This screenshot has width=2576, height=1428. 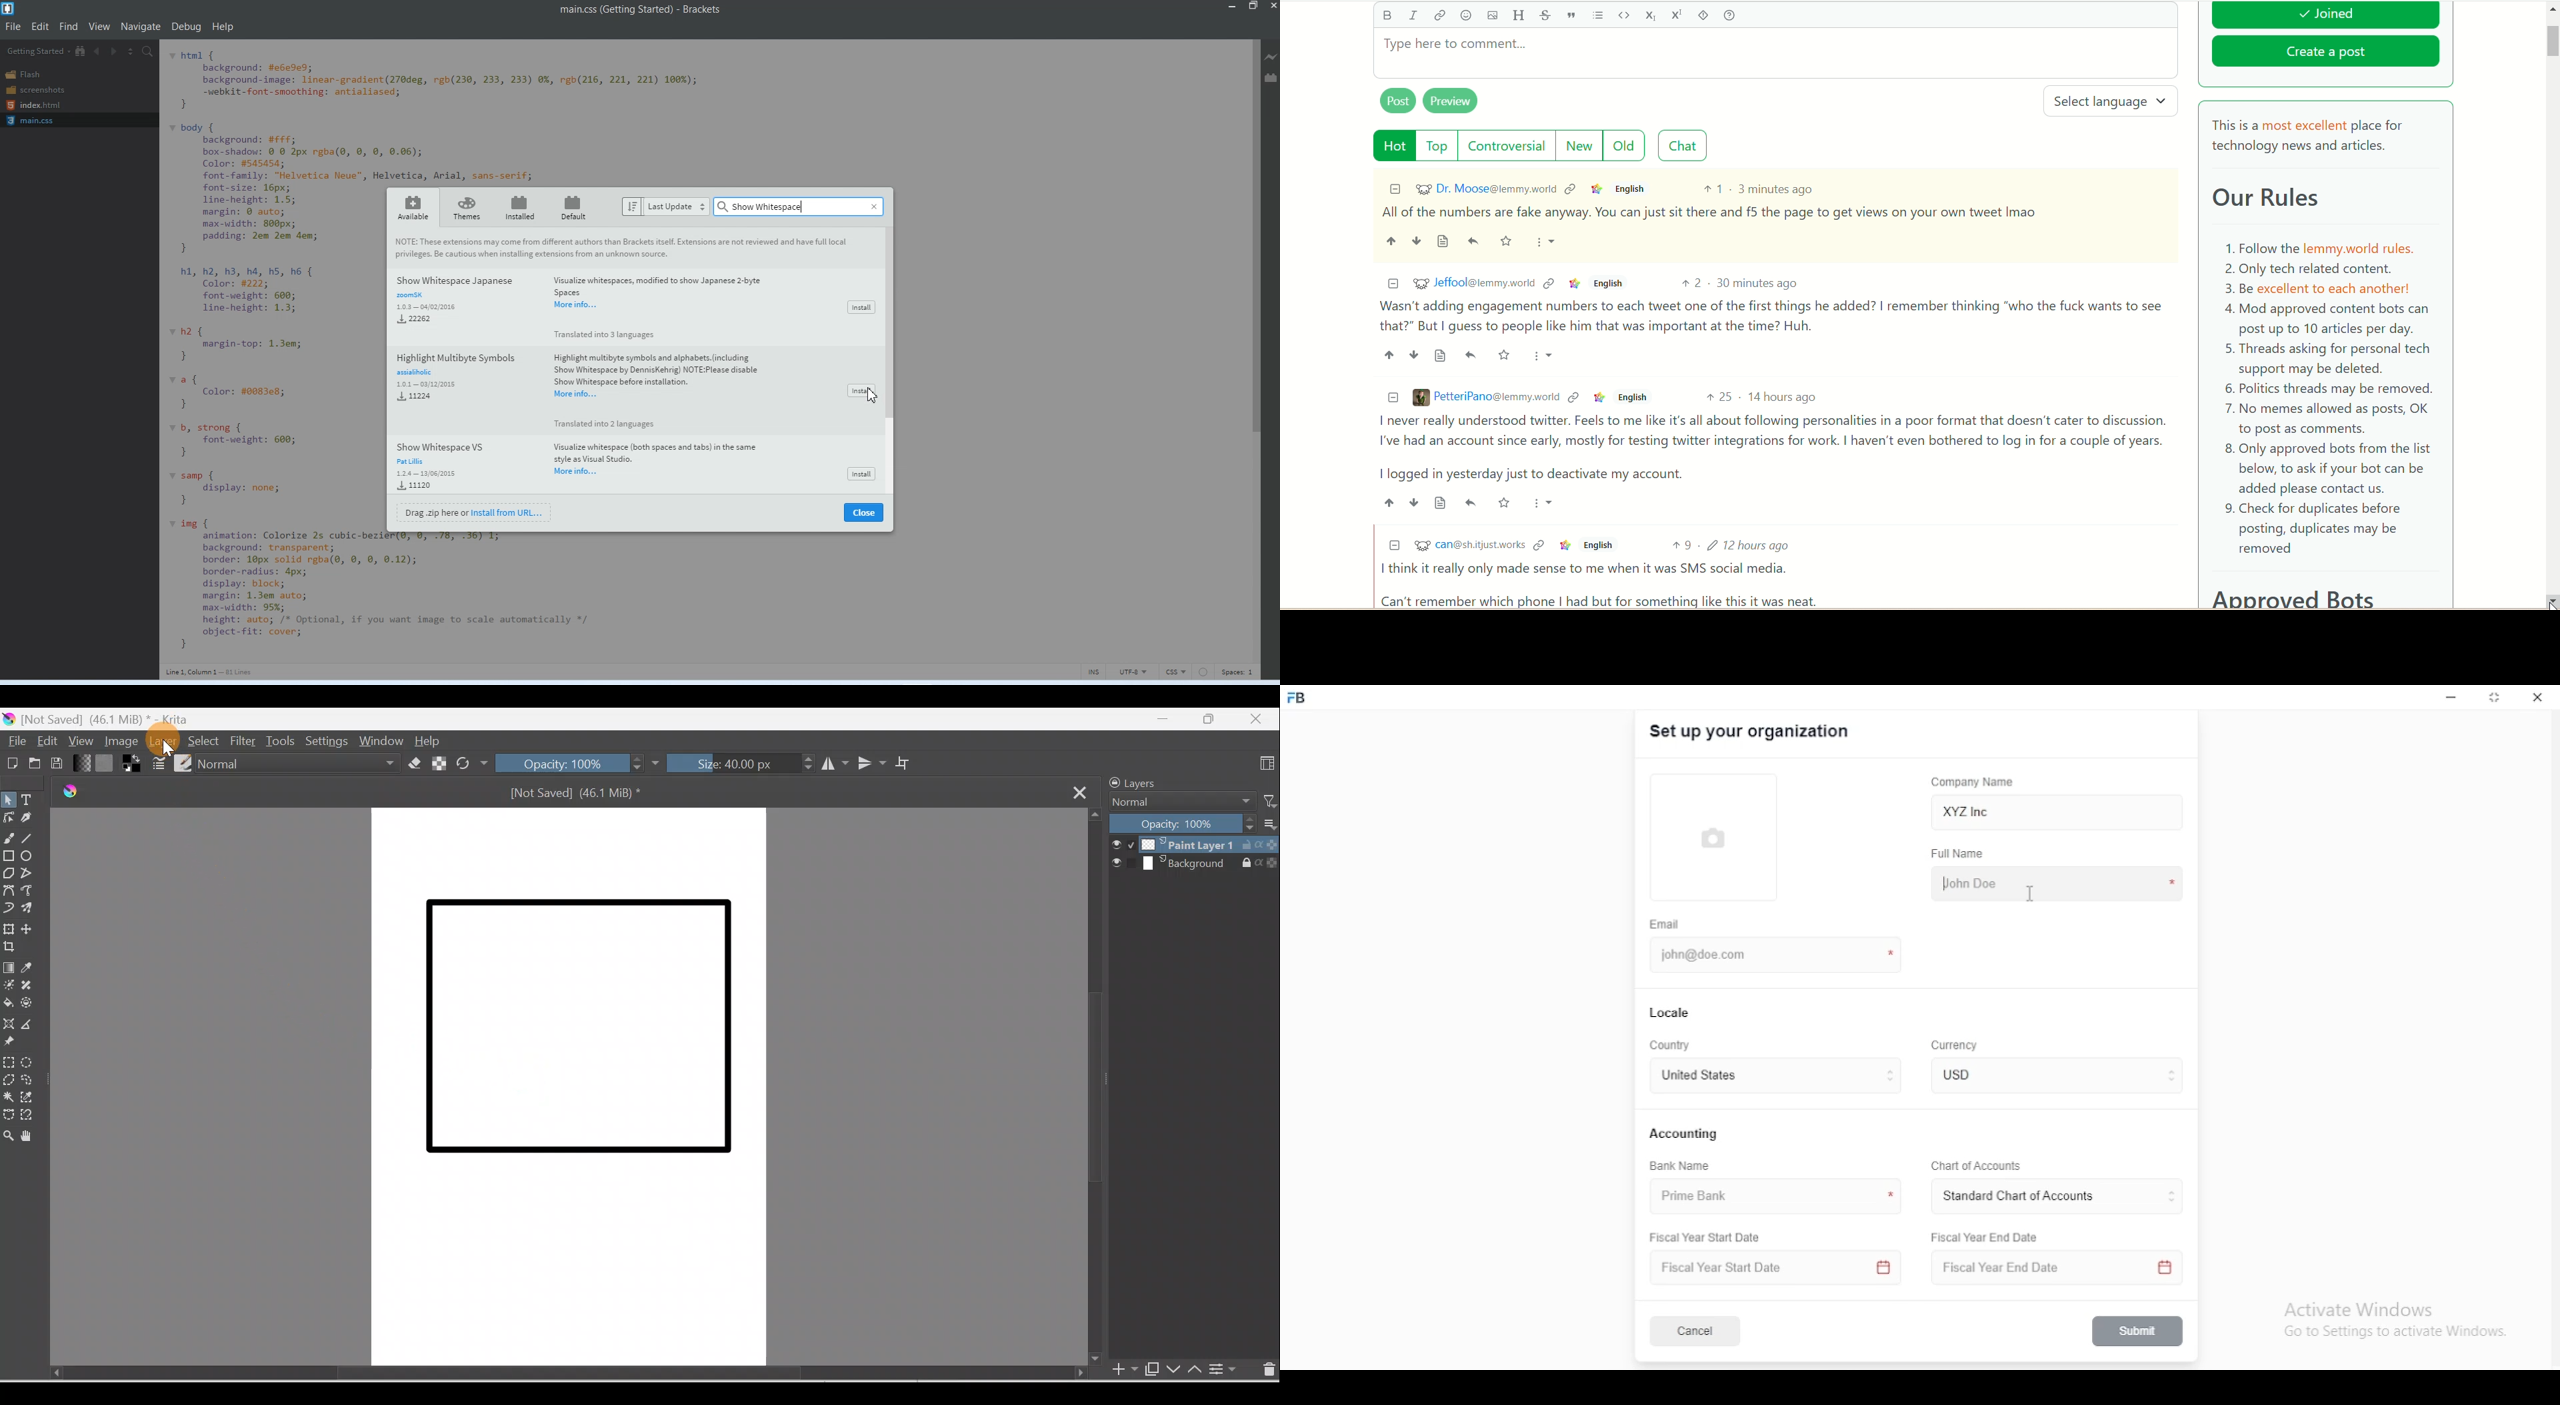 What do you see at coordinates (8, 1138) in the screenshot?
I see `Zoom tool` at bounding box center [8, 1138].